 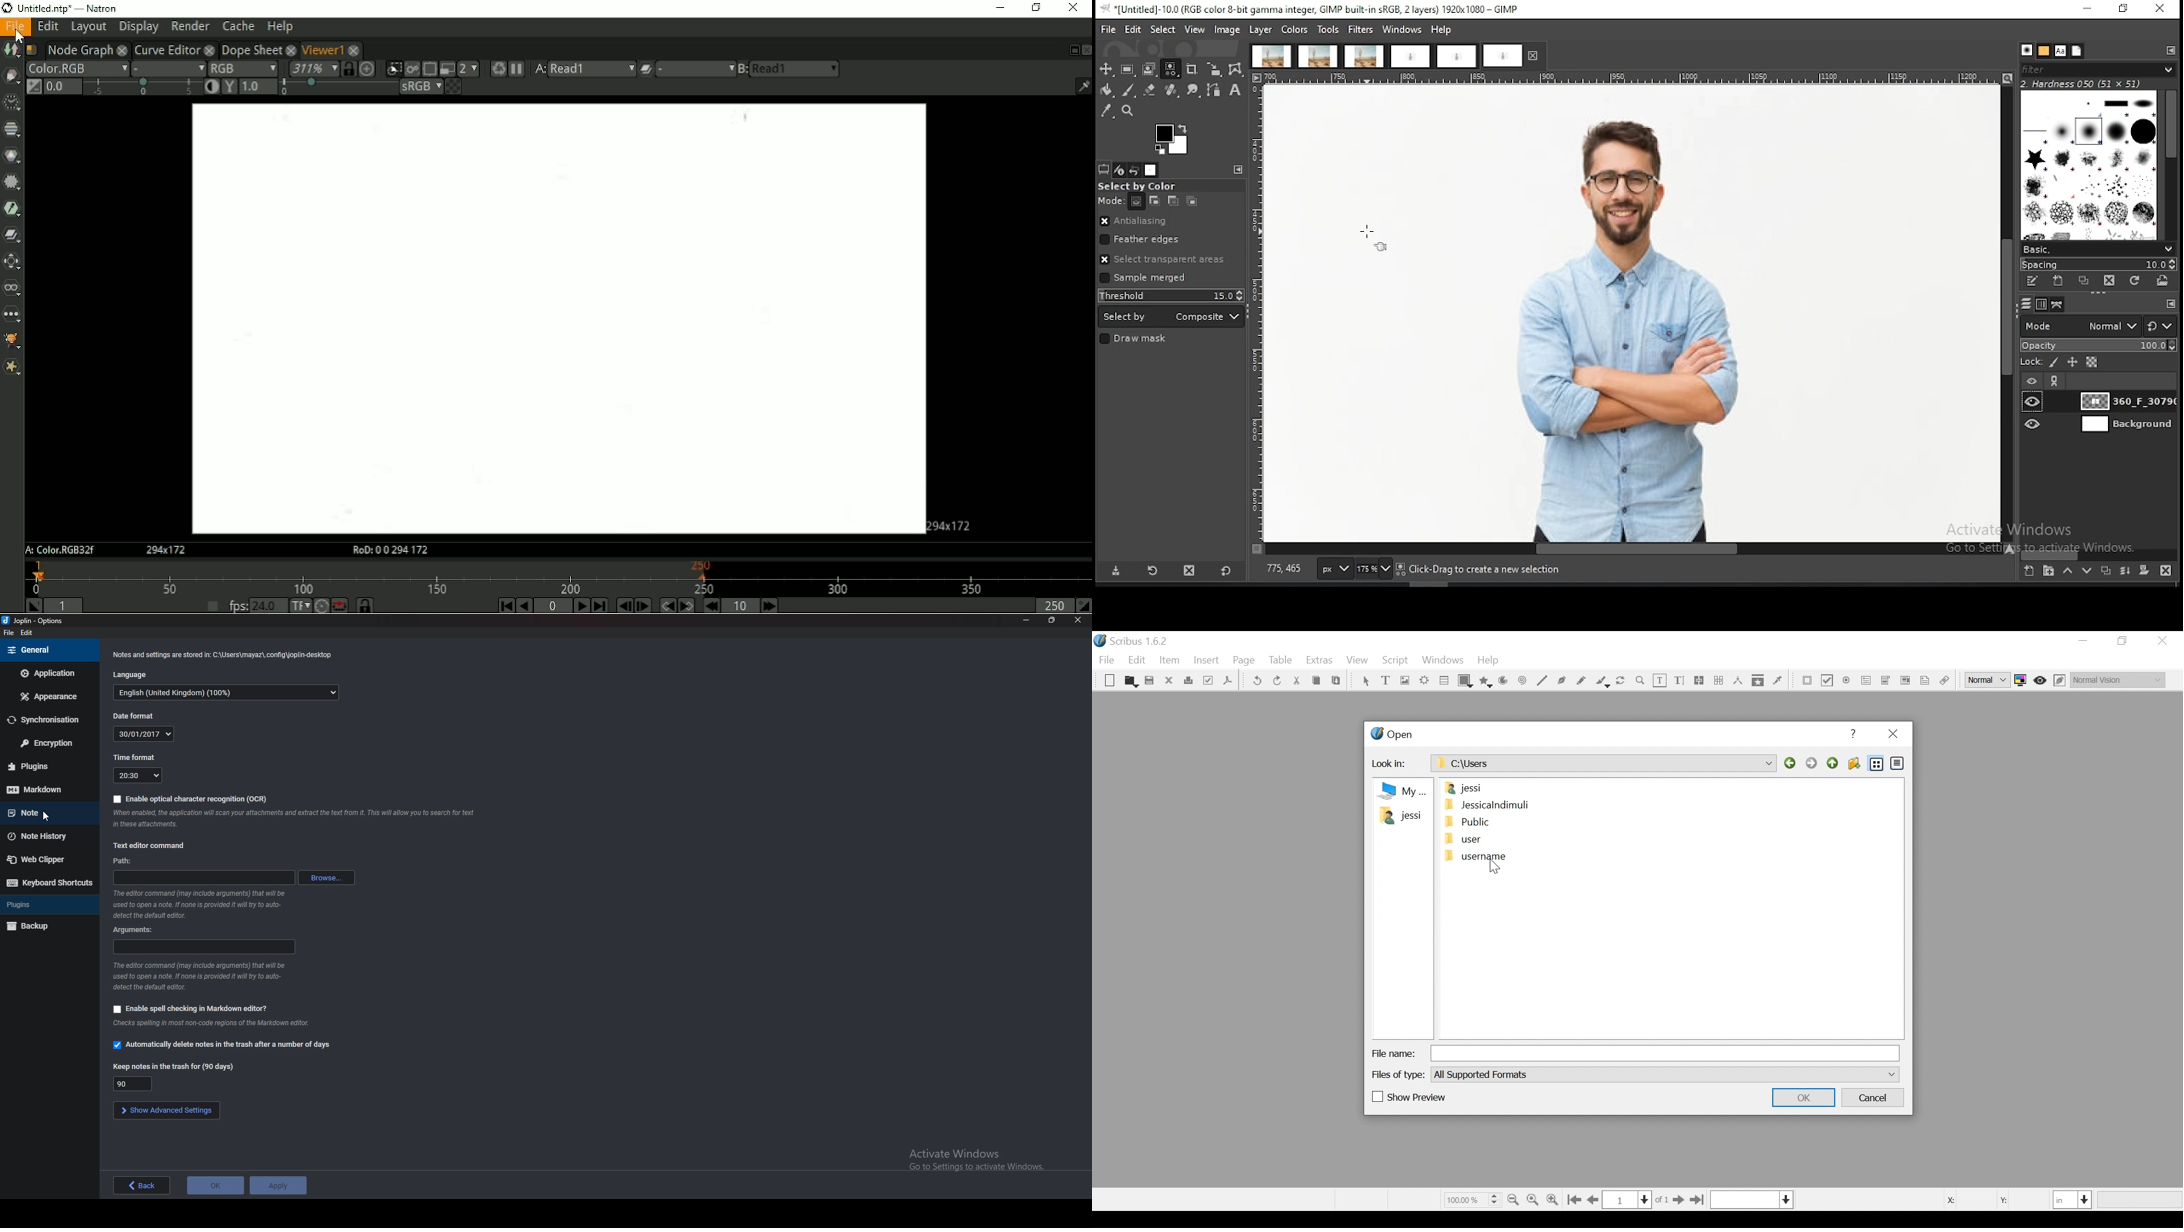 What do you see at coordinates (2055, 363) in the screenshot?
I see `lock pixels` at bounding box center [2055, 363].